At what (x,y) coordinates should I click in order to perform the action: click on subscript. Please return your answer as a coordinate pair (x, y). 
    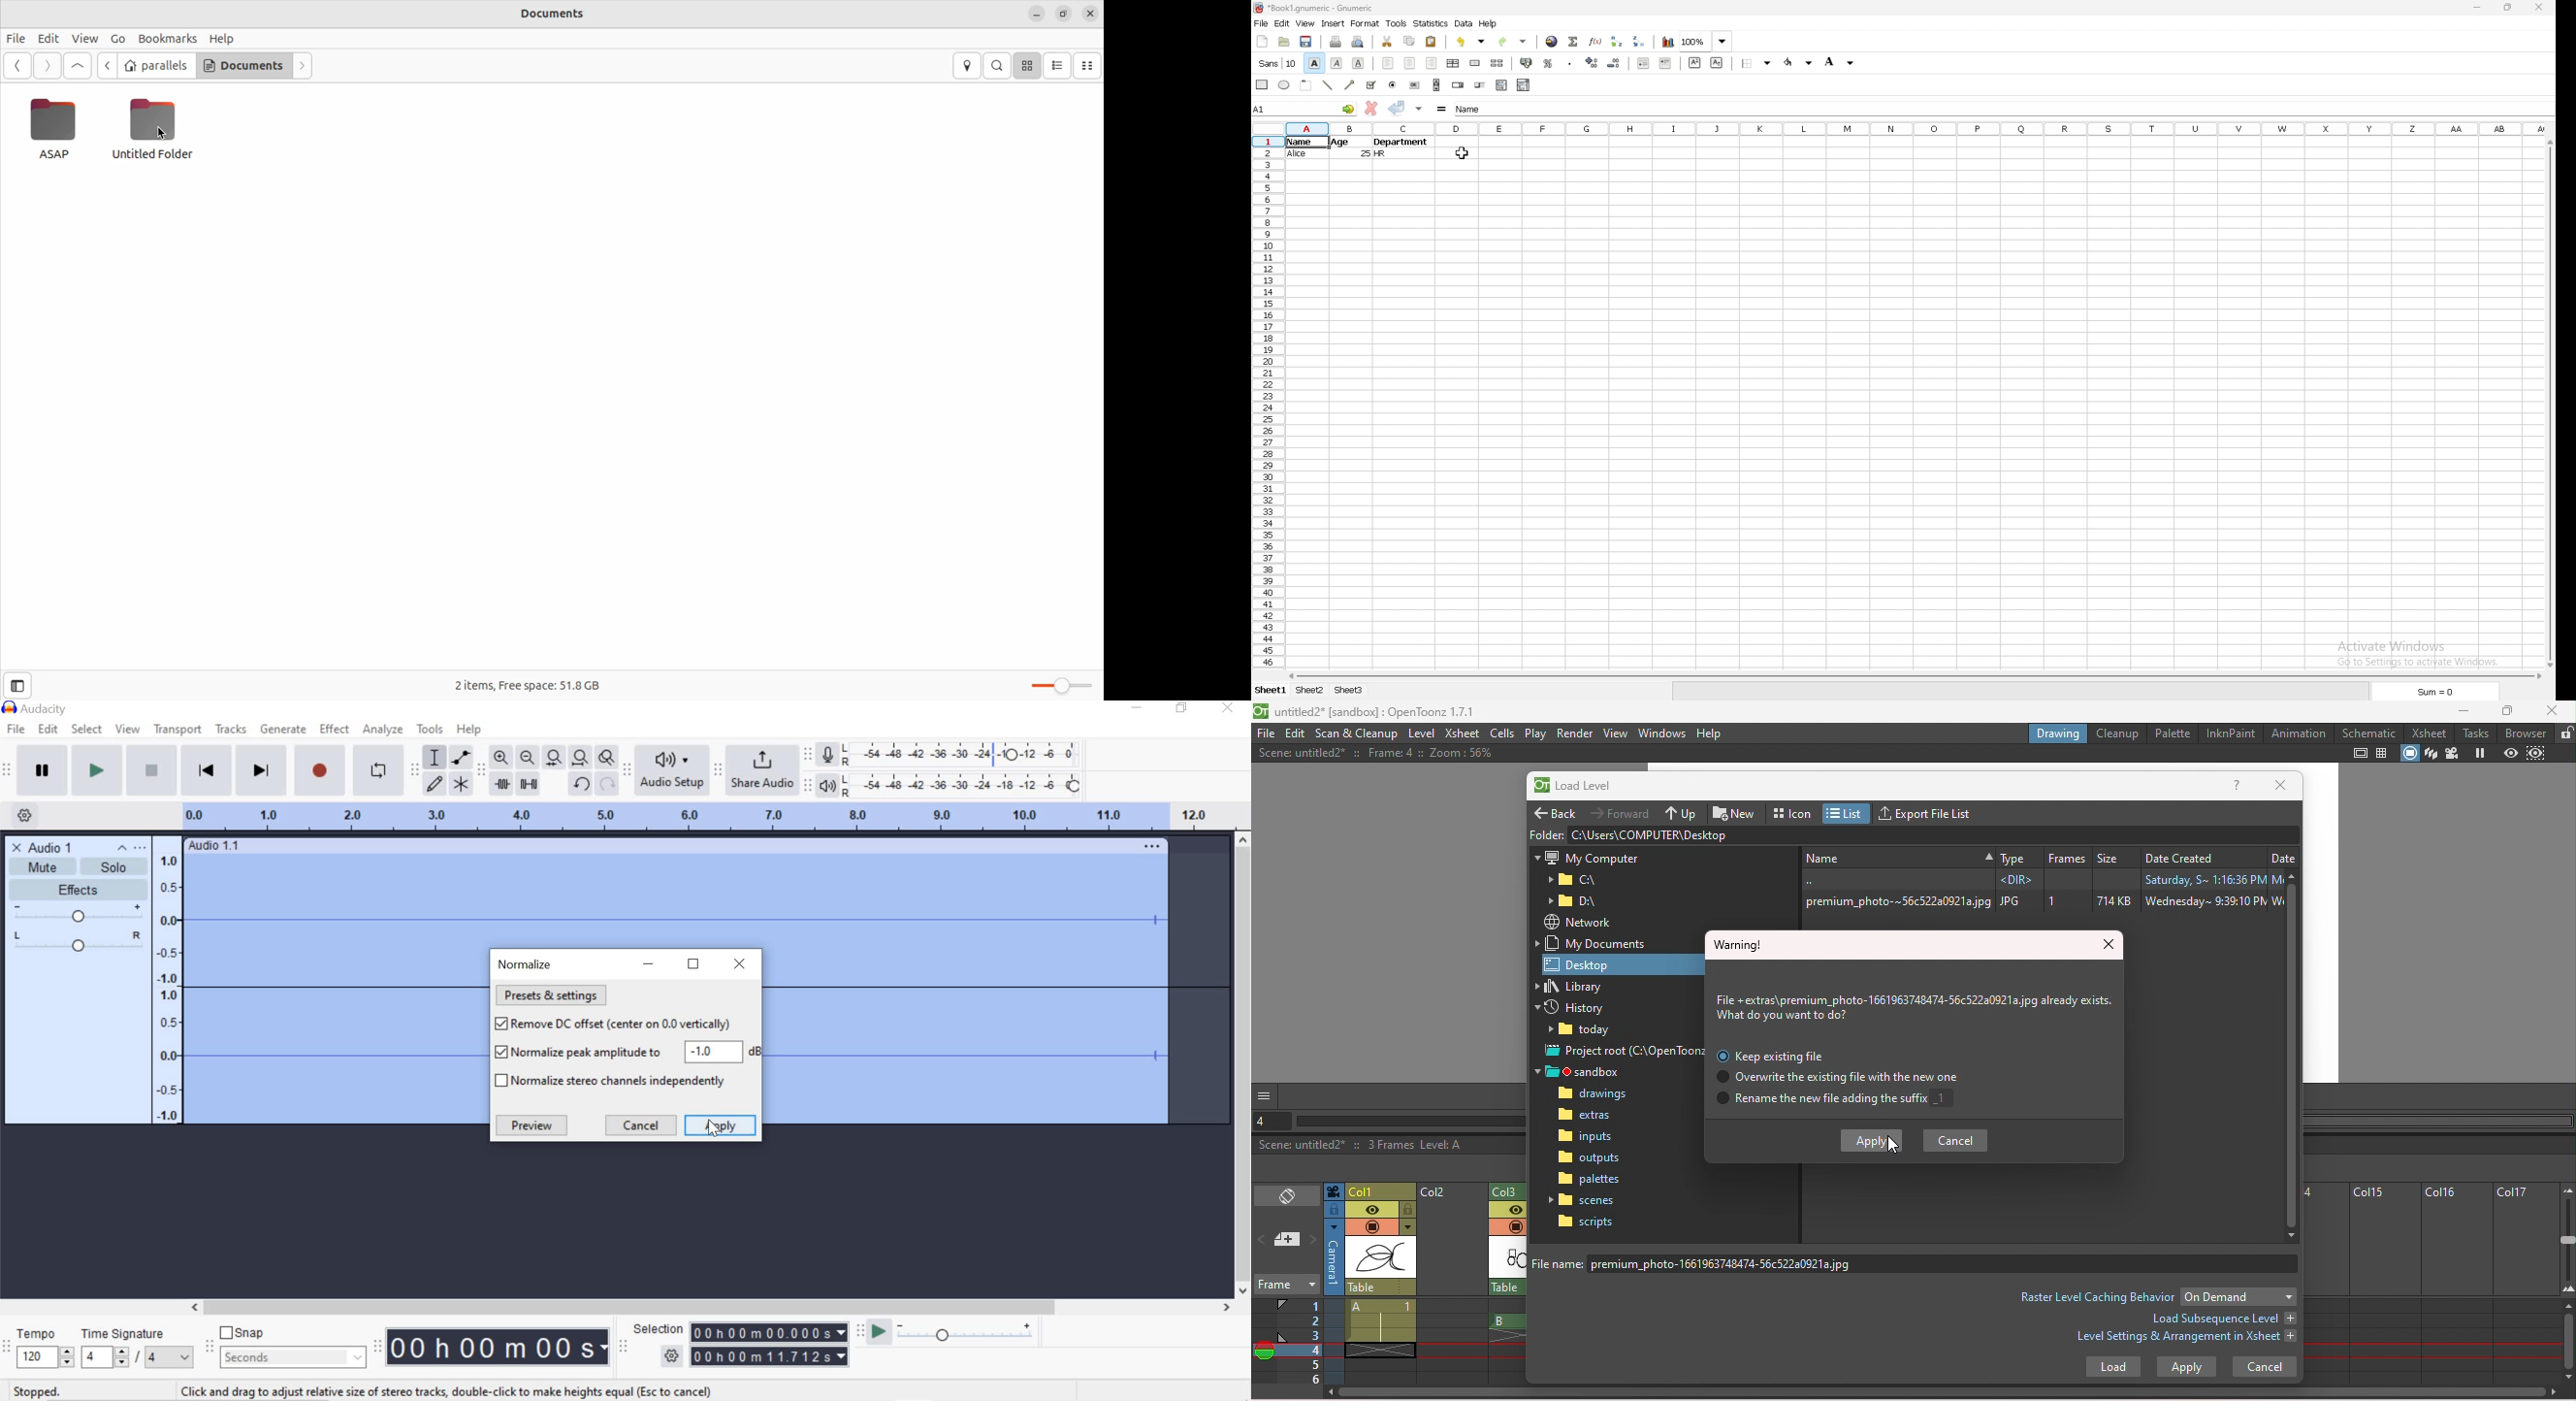
    Looking at the image, I should click on (1718, 62).